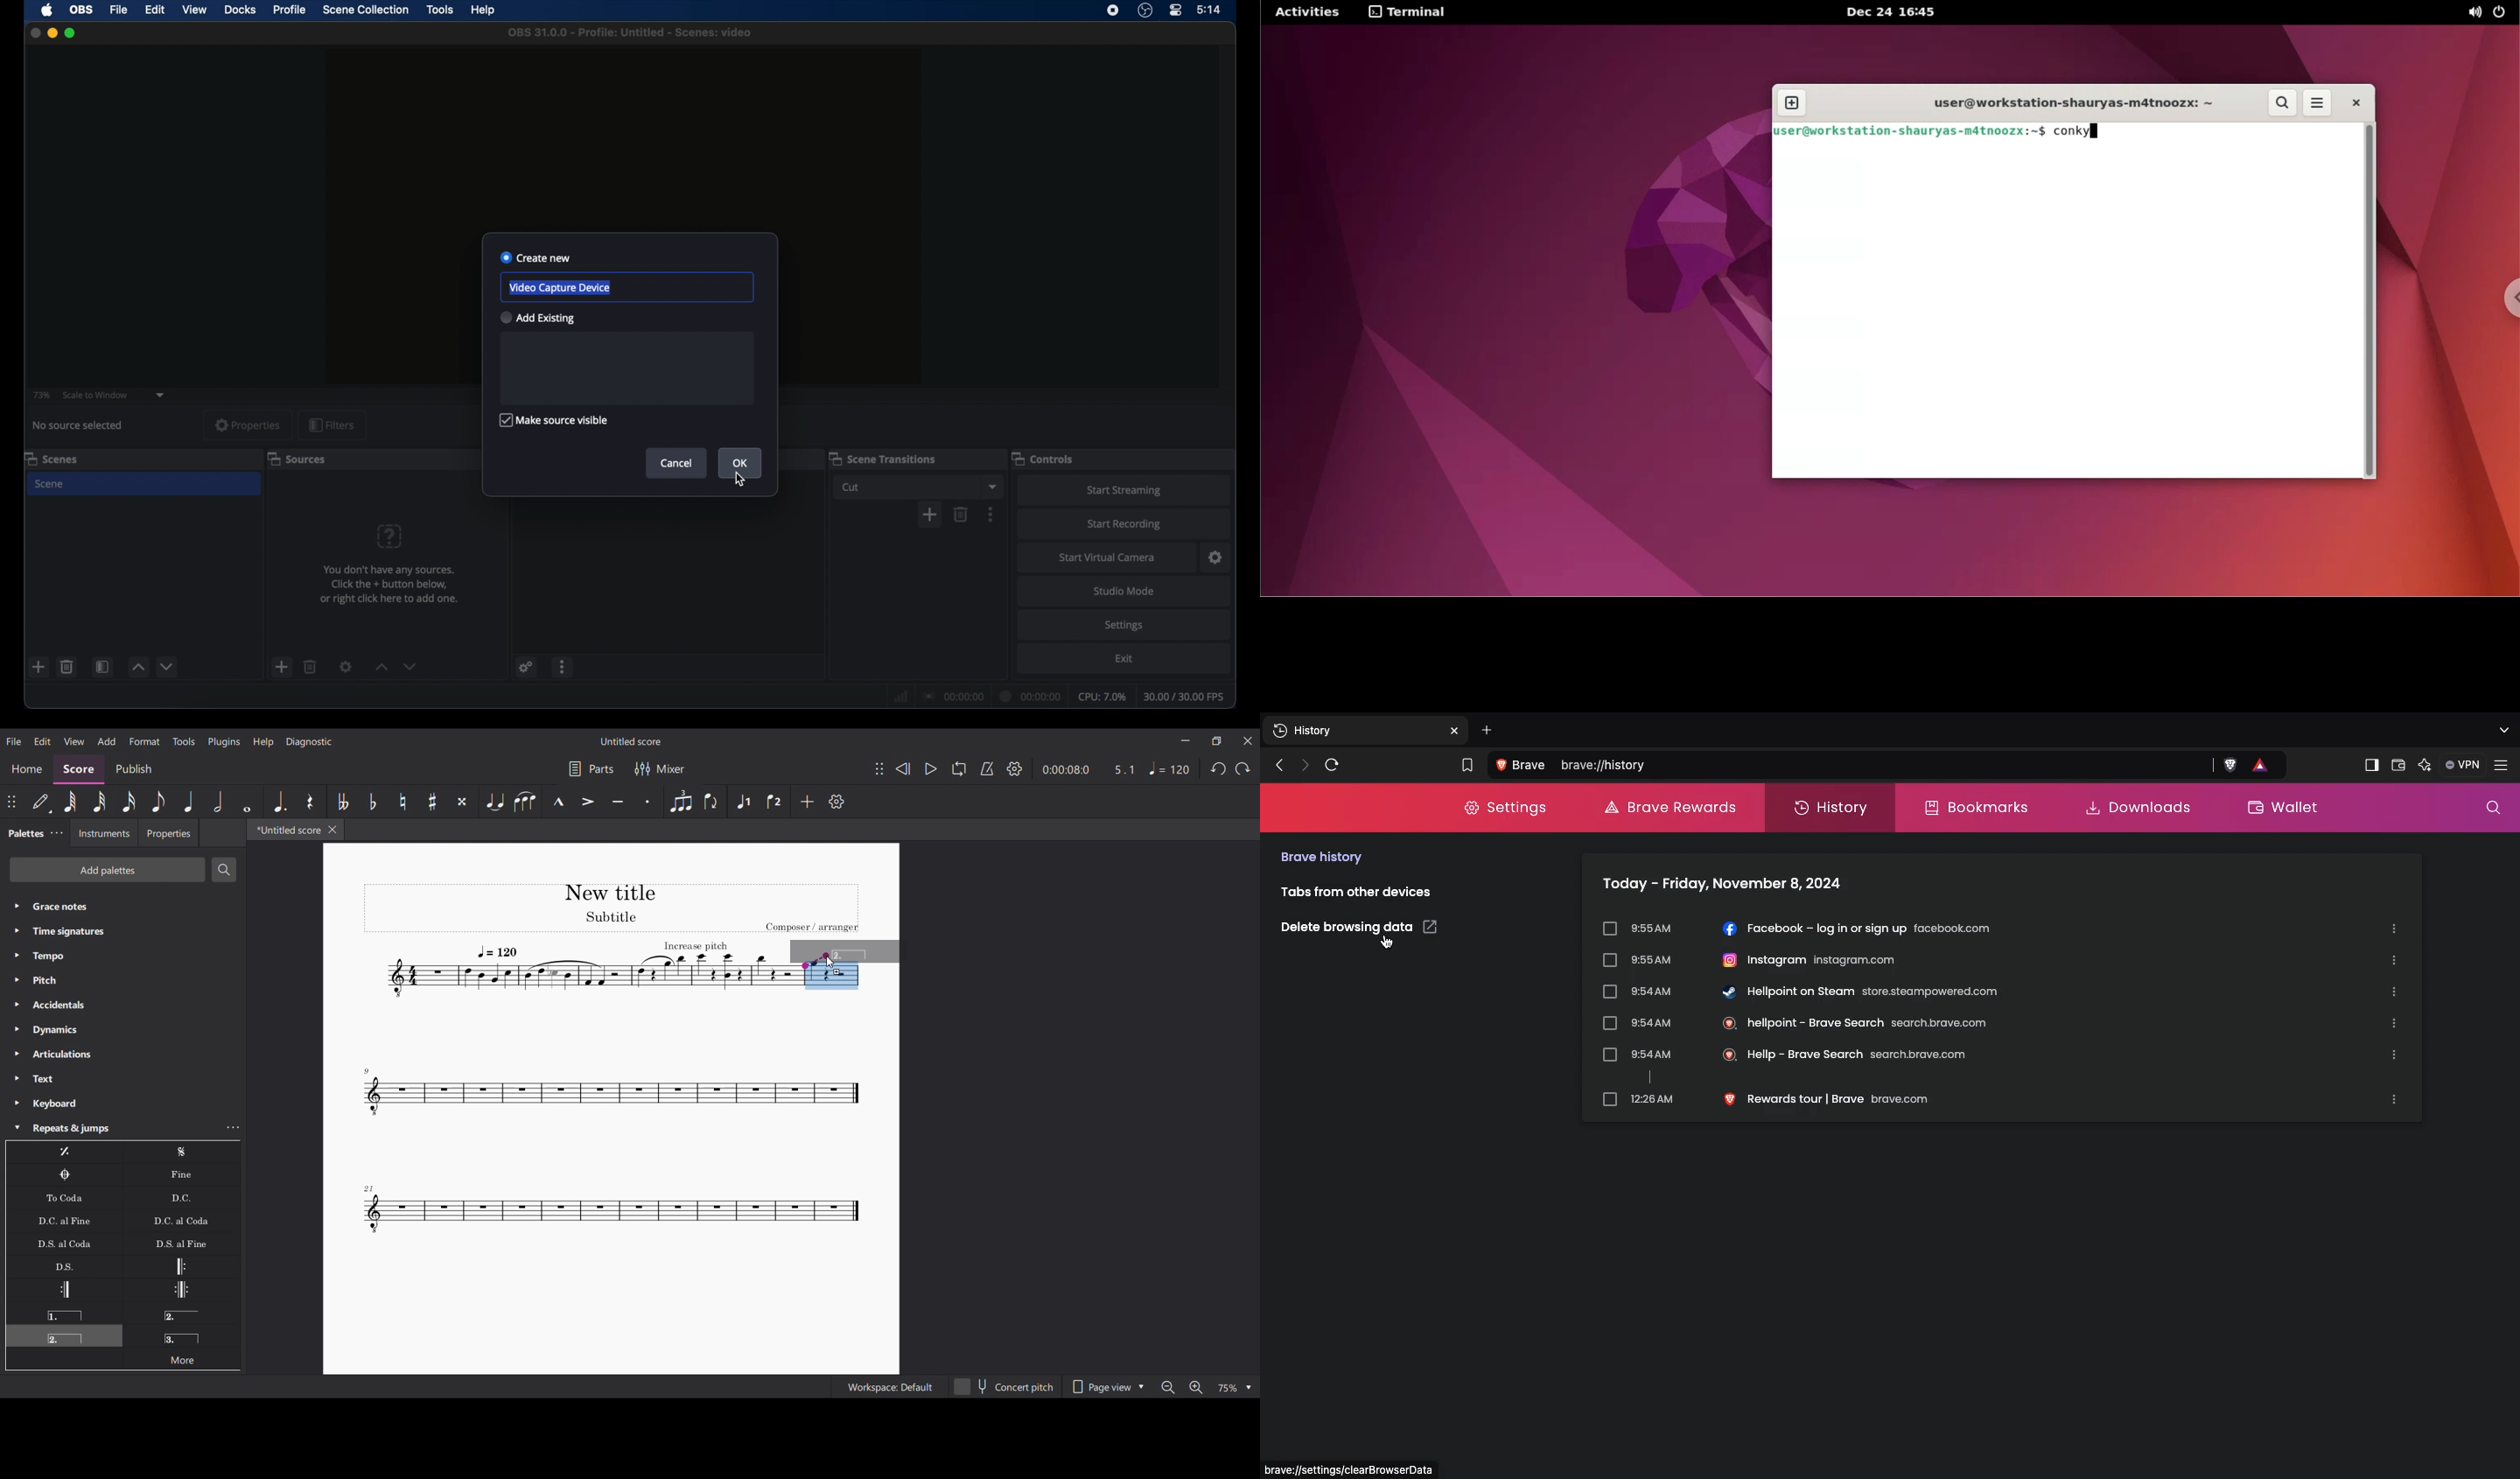 This screenshot has height=1484, width=2520. Describe the element at coordinates (463, 801) in the screenshot. I see `Toggle double sharp` at that location.